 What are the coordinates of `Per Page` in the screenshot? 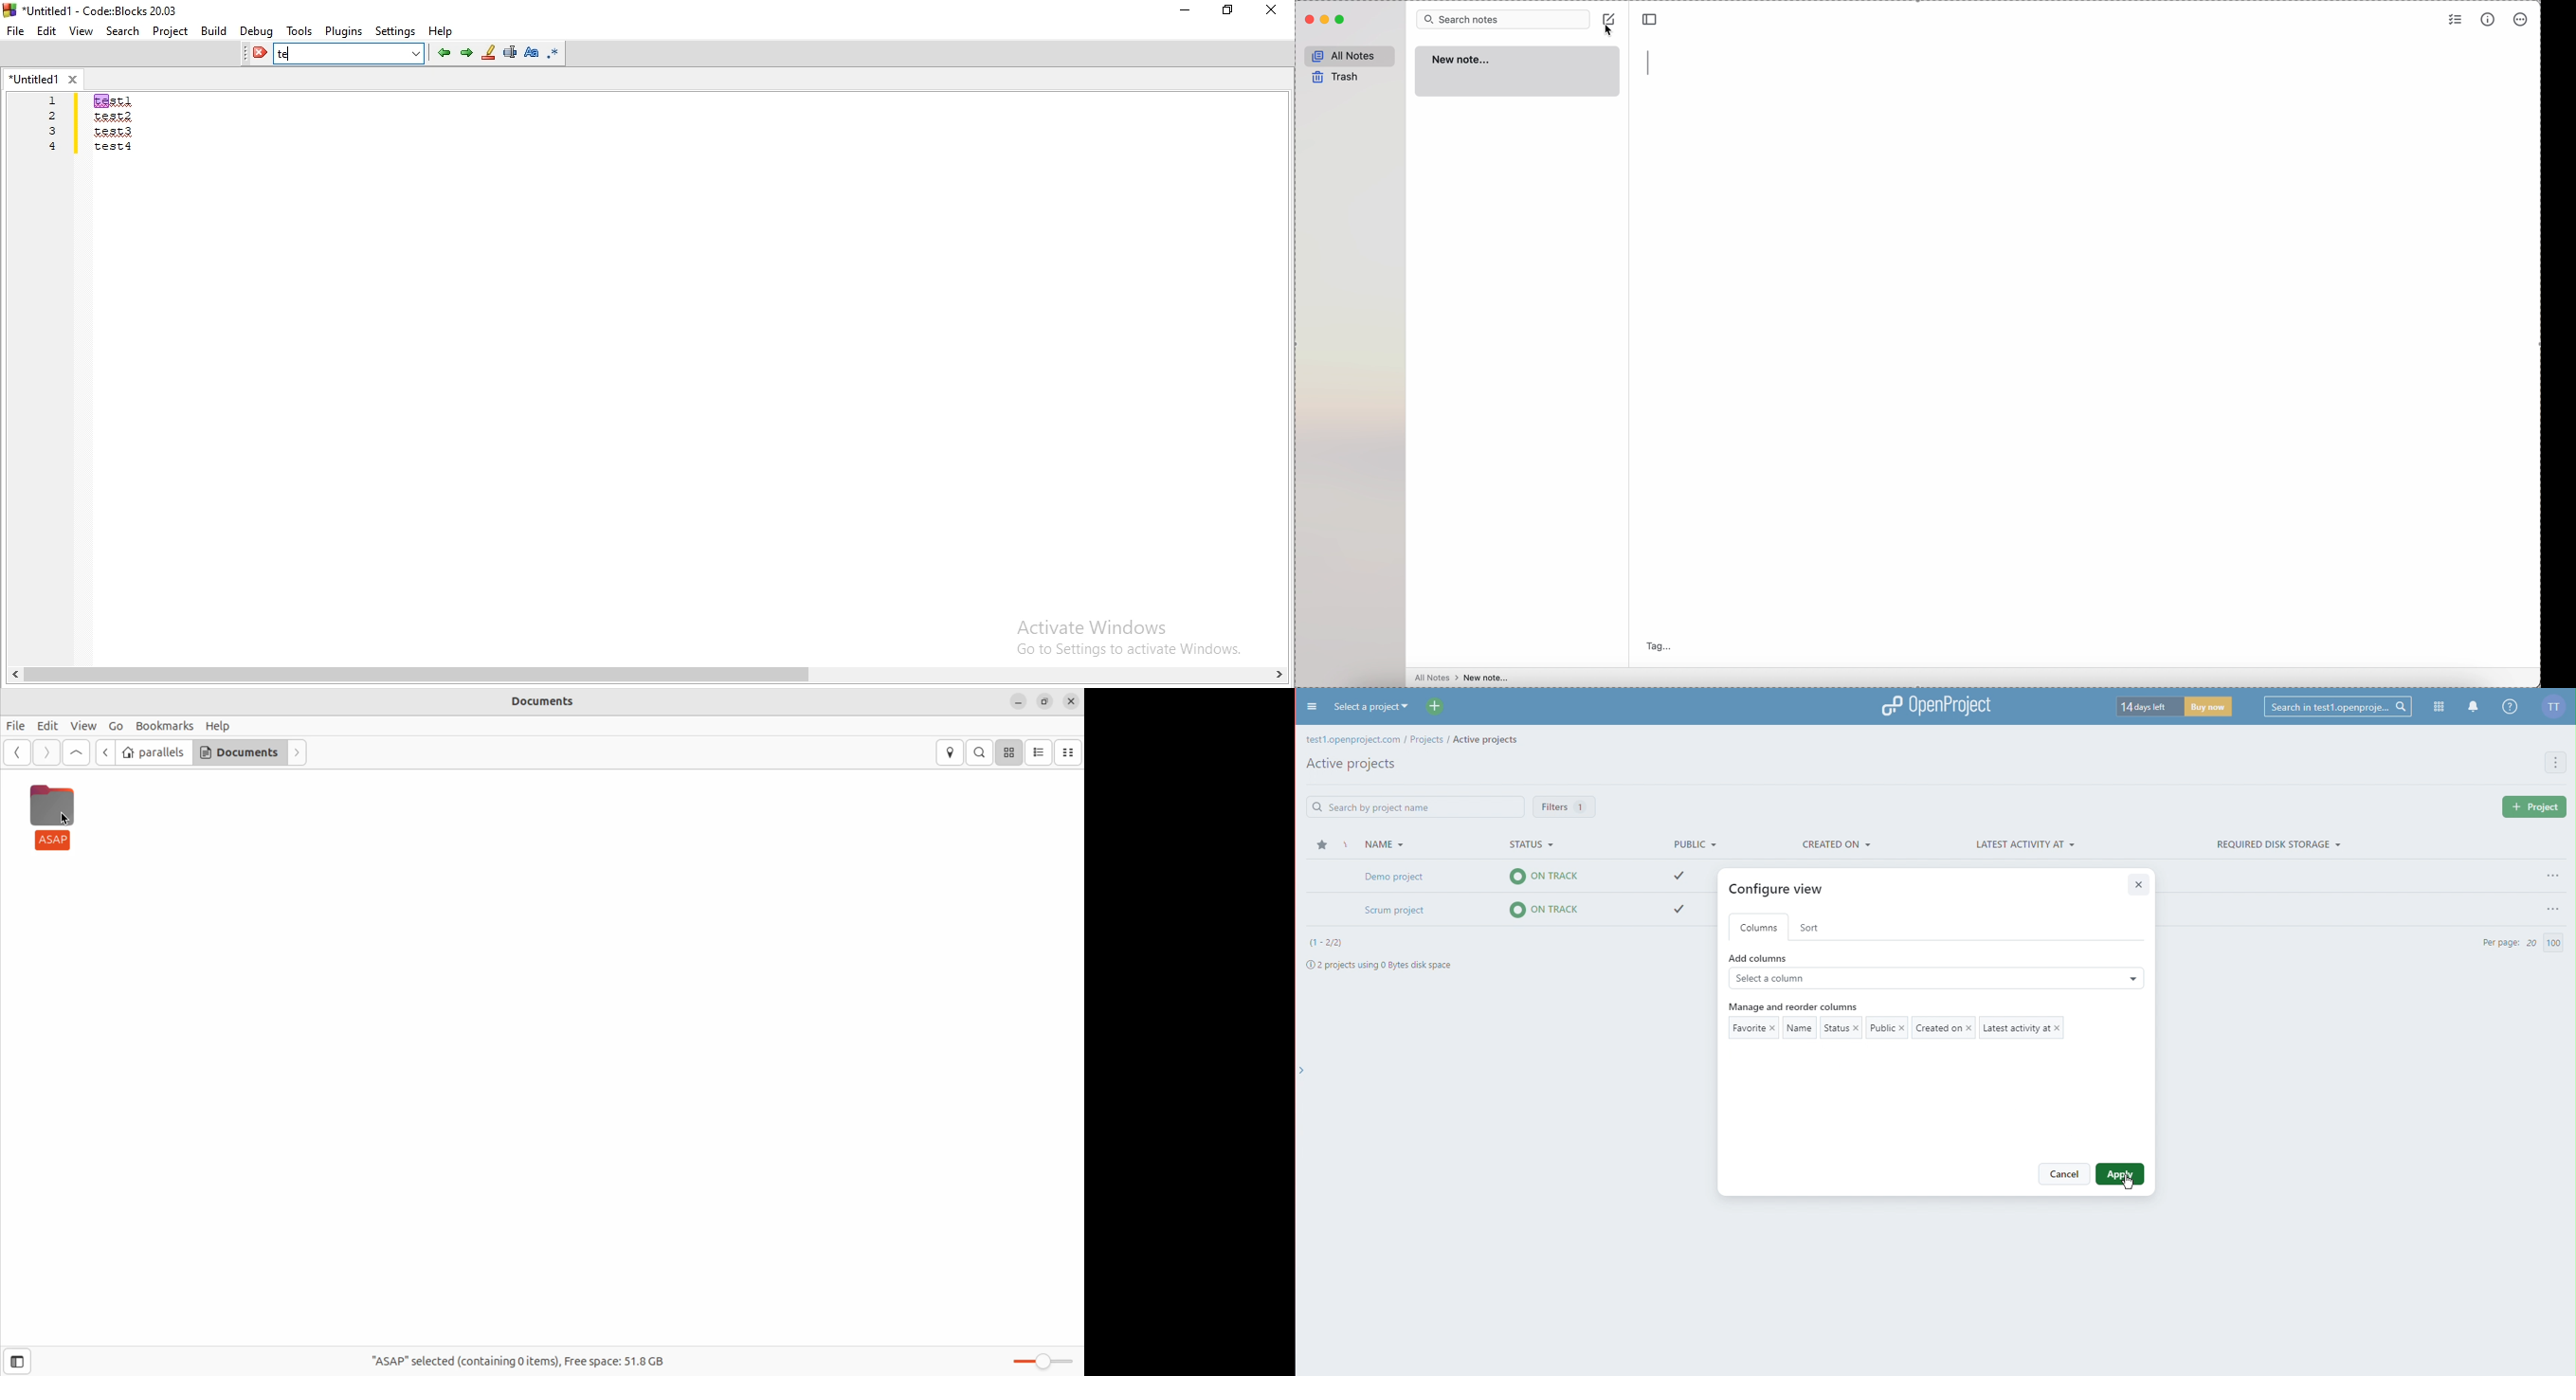 It's located at (2522, 942).